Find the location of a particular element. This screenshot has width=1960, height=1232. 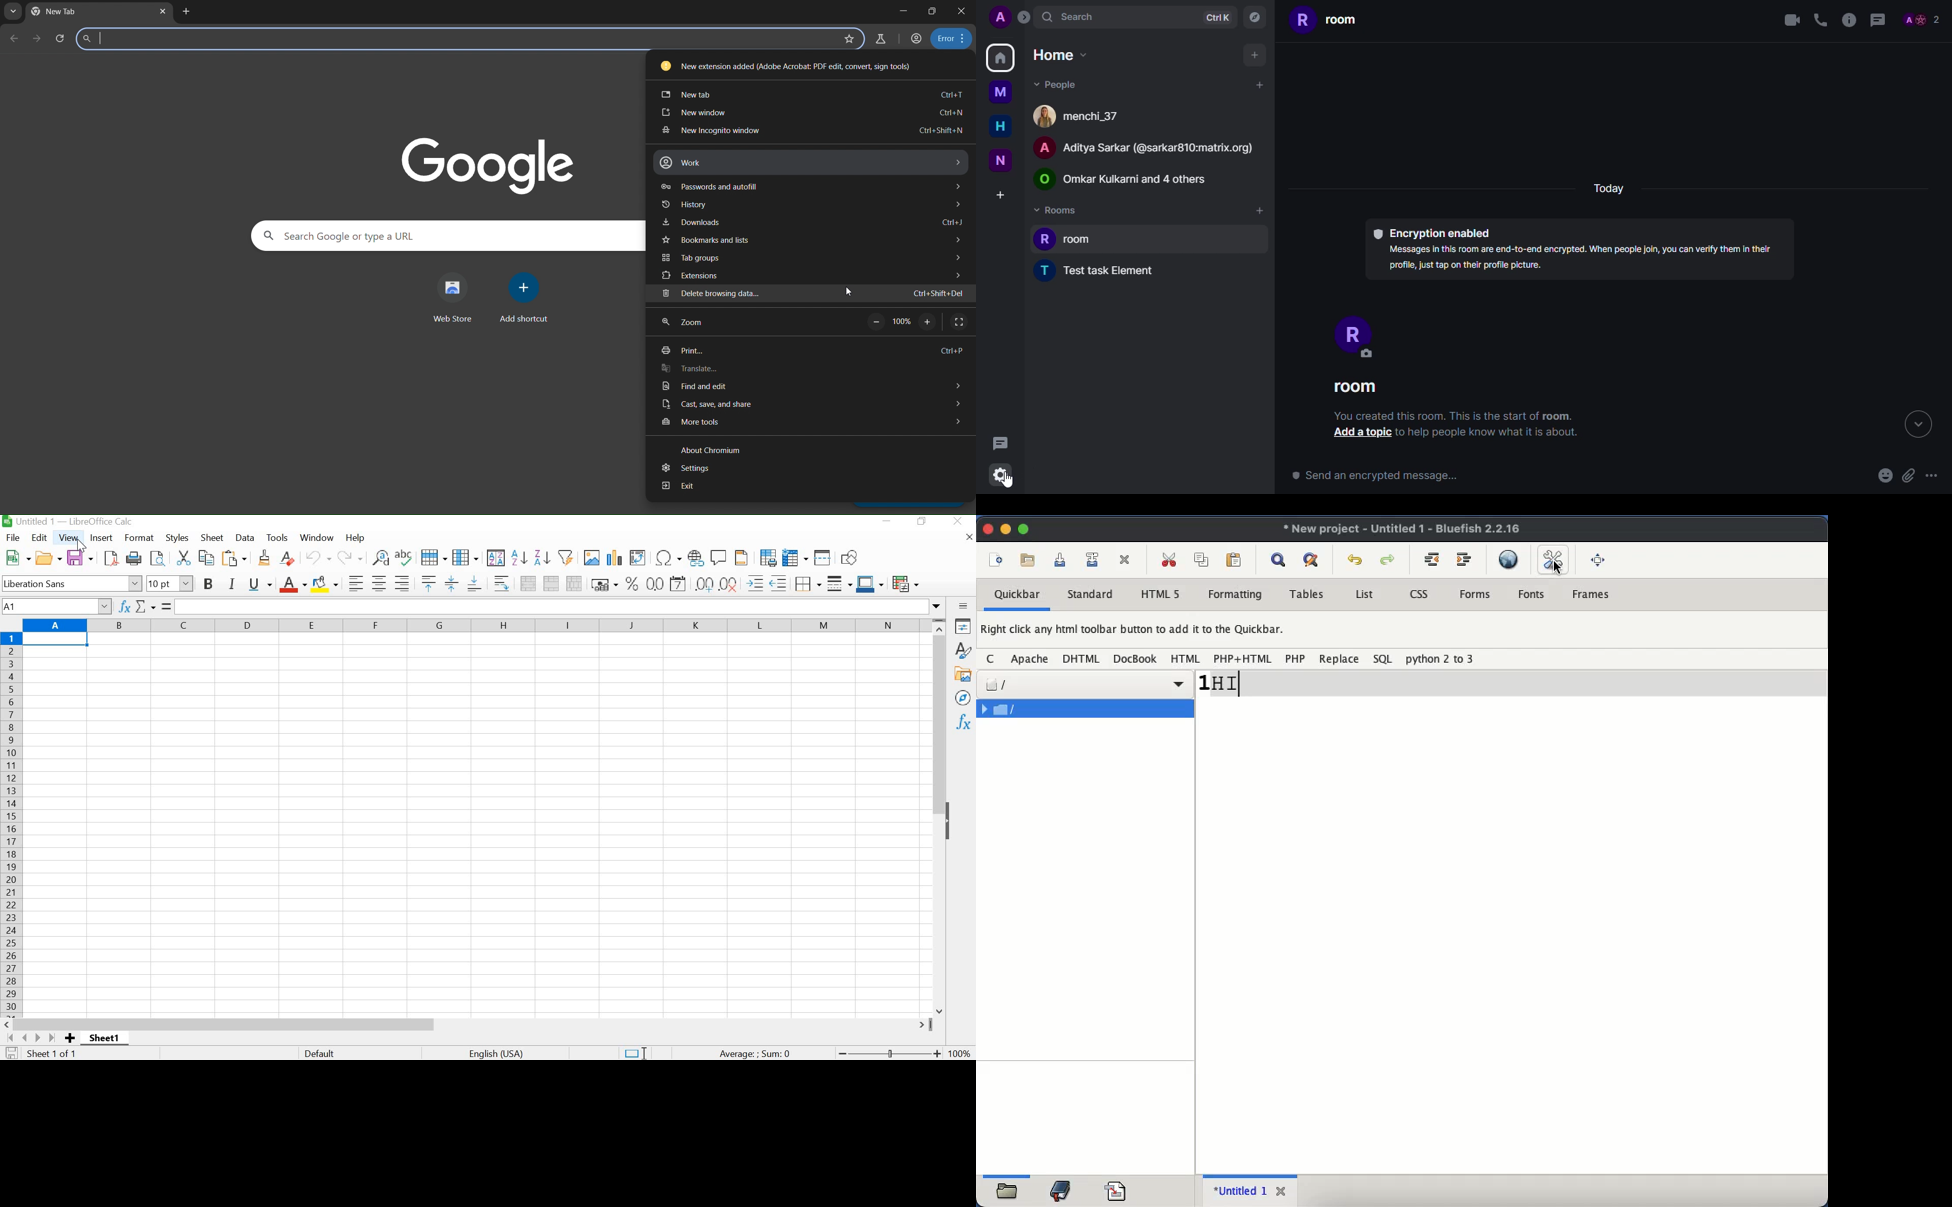

HEADERS AND FOOTERS is located at coordinates (744, 558).